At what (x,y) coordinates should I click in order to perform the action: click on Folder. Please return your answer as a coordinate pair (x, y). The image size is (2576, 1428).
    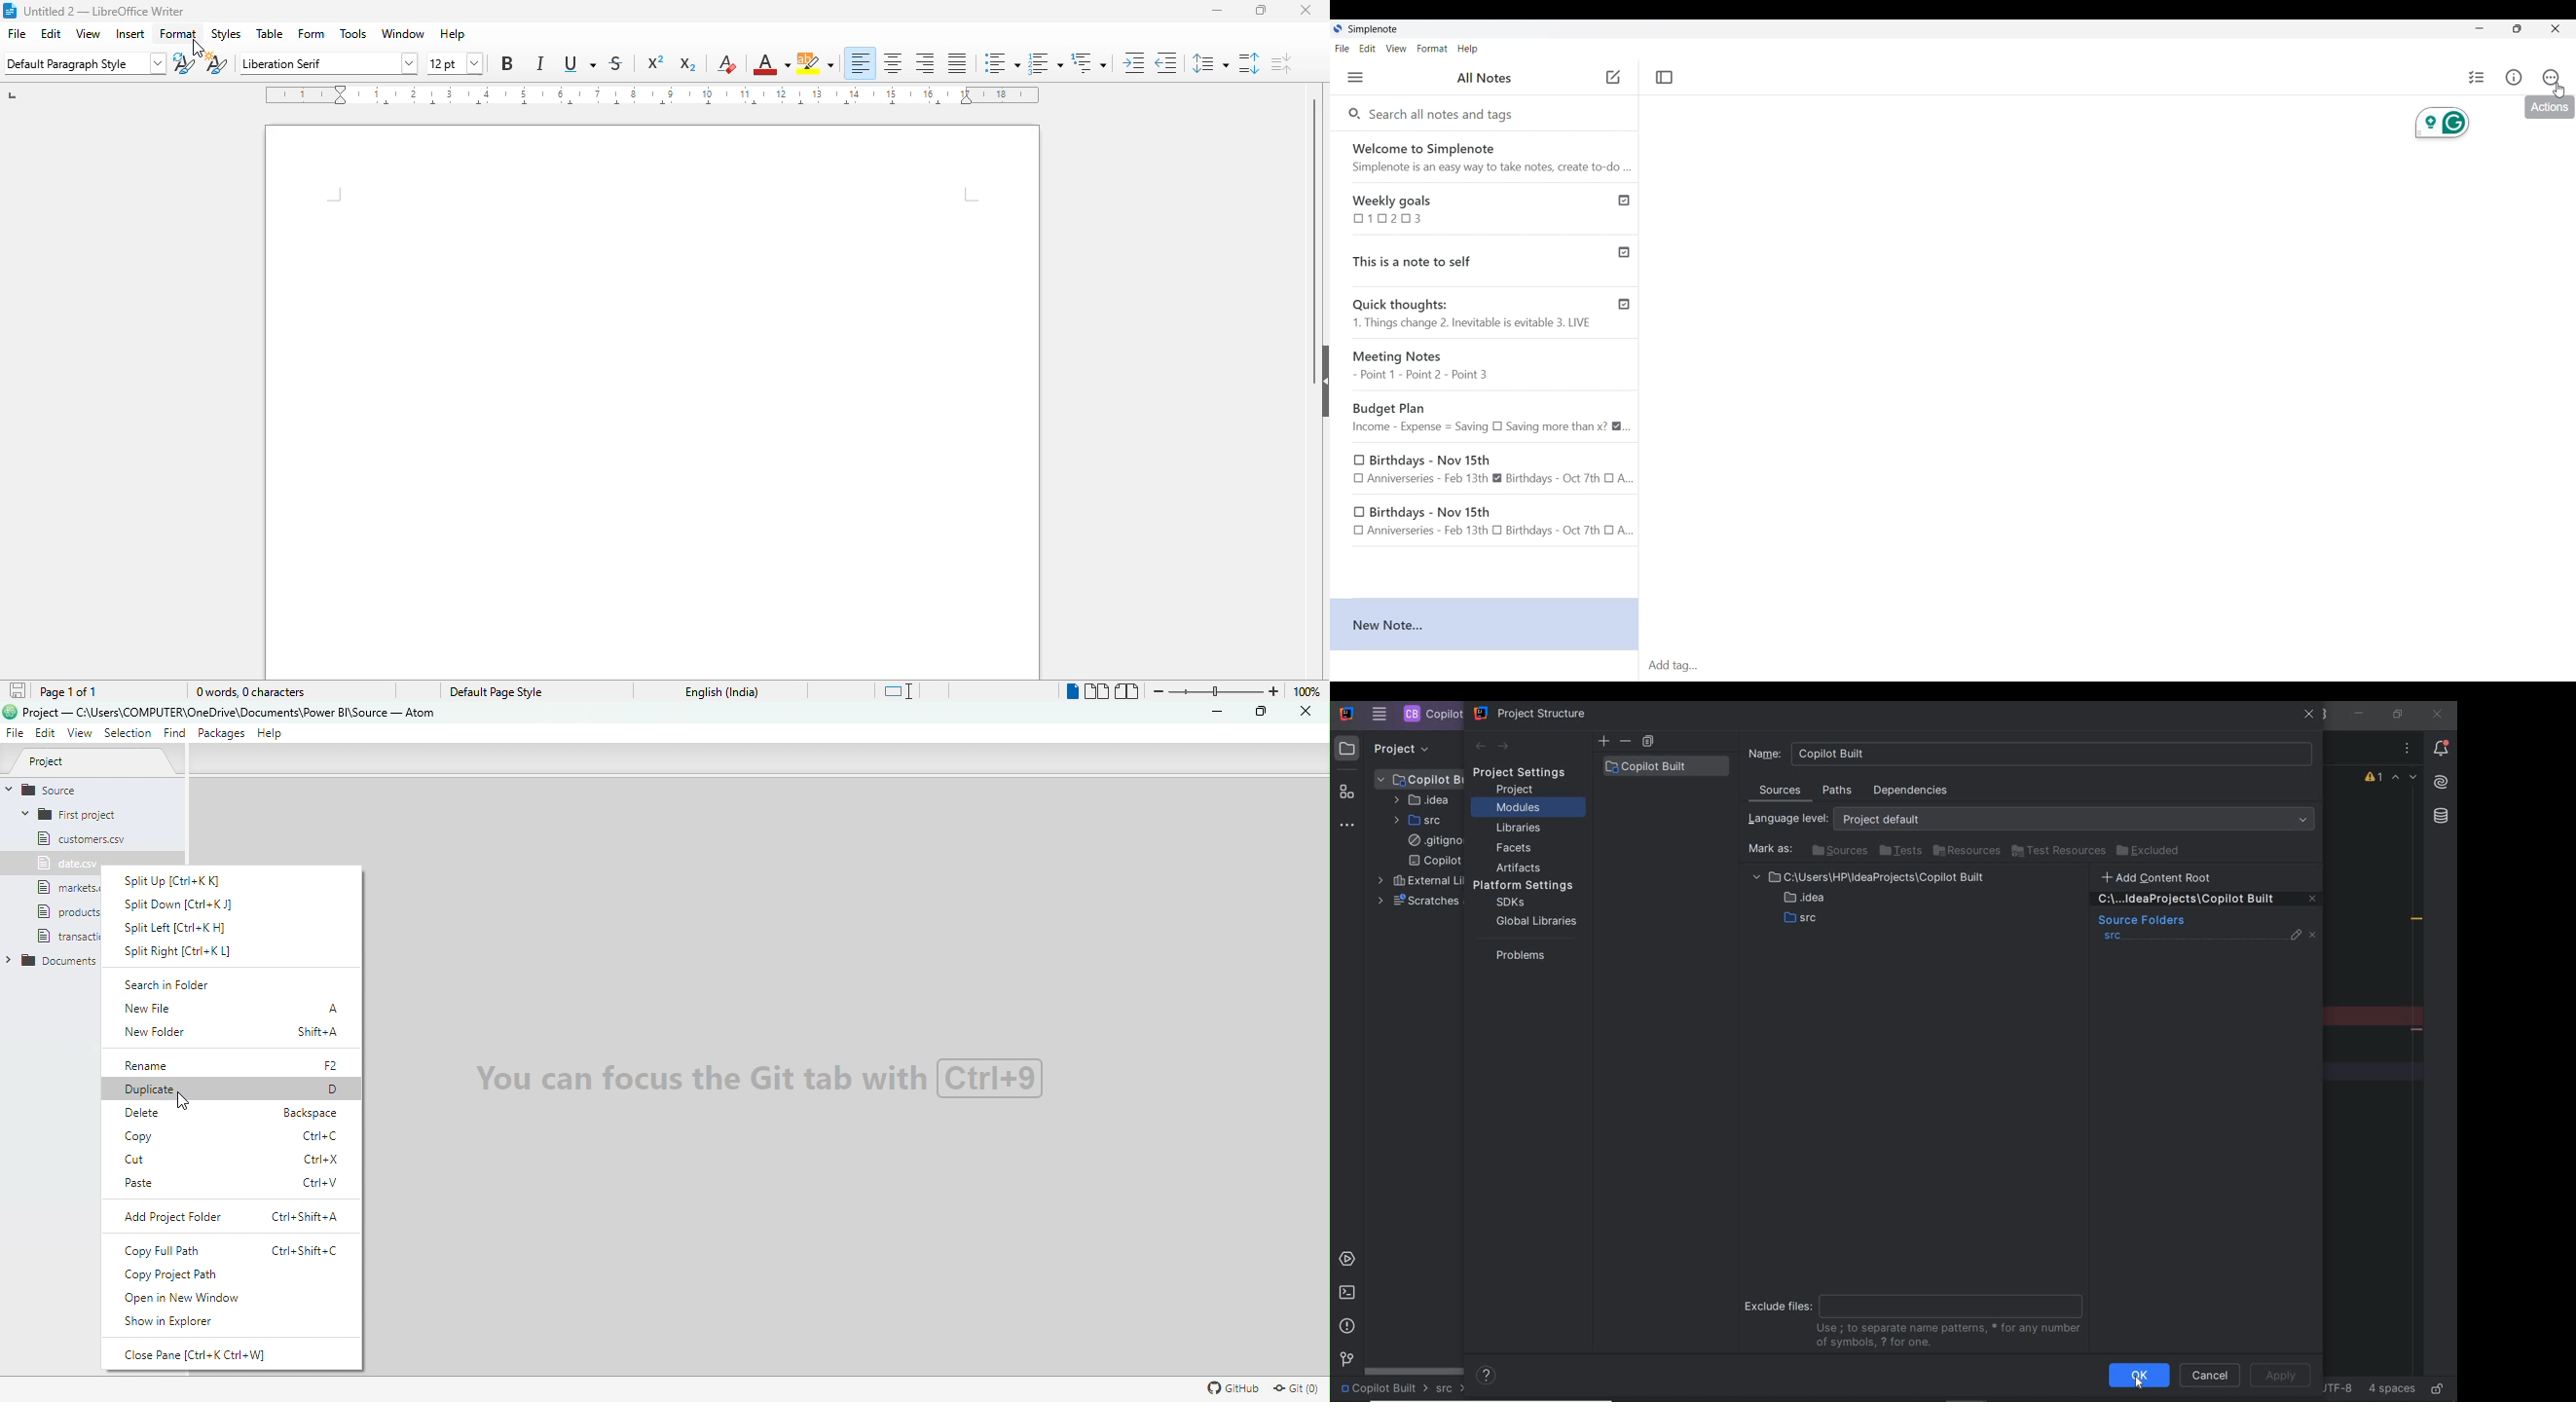
    Looking at the image, I should click on (55, 960).